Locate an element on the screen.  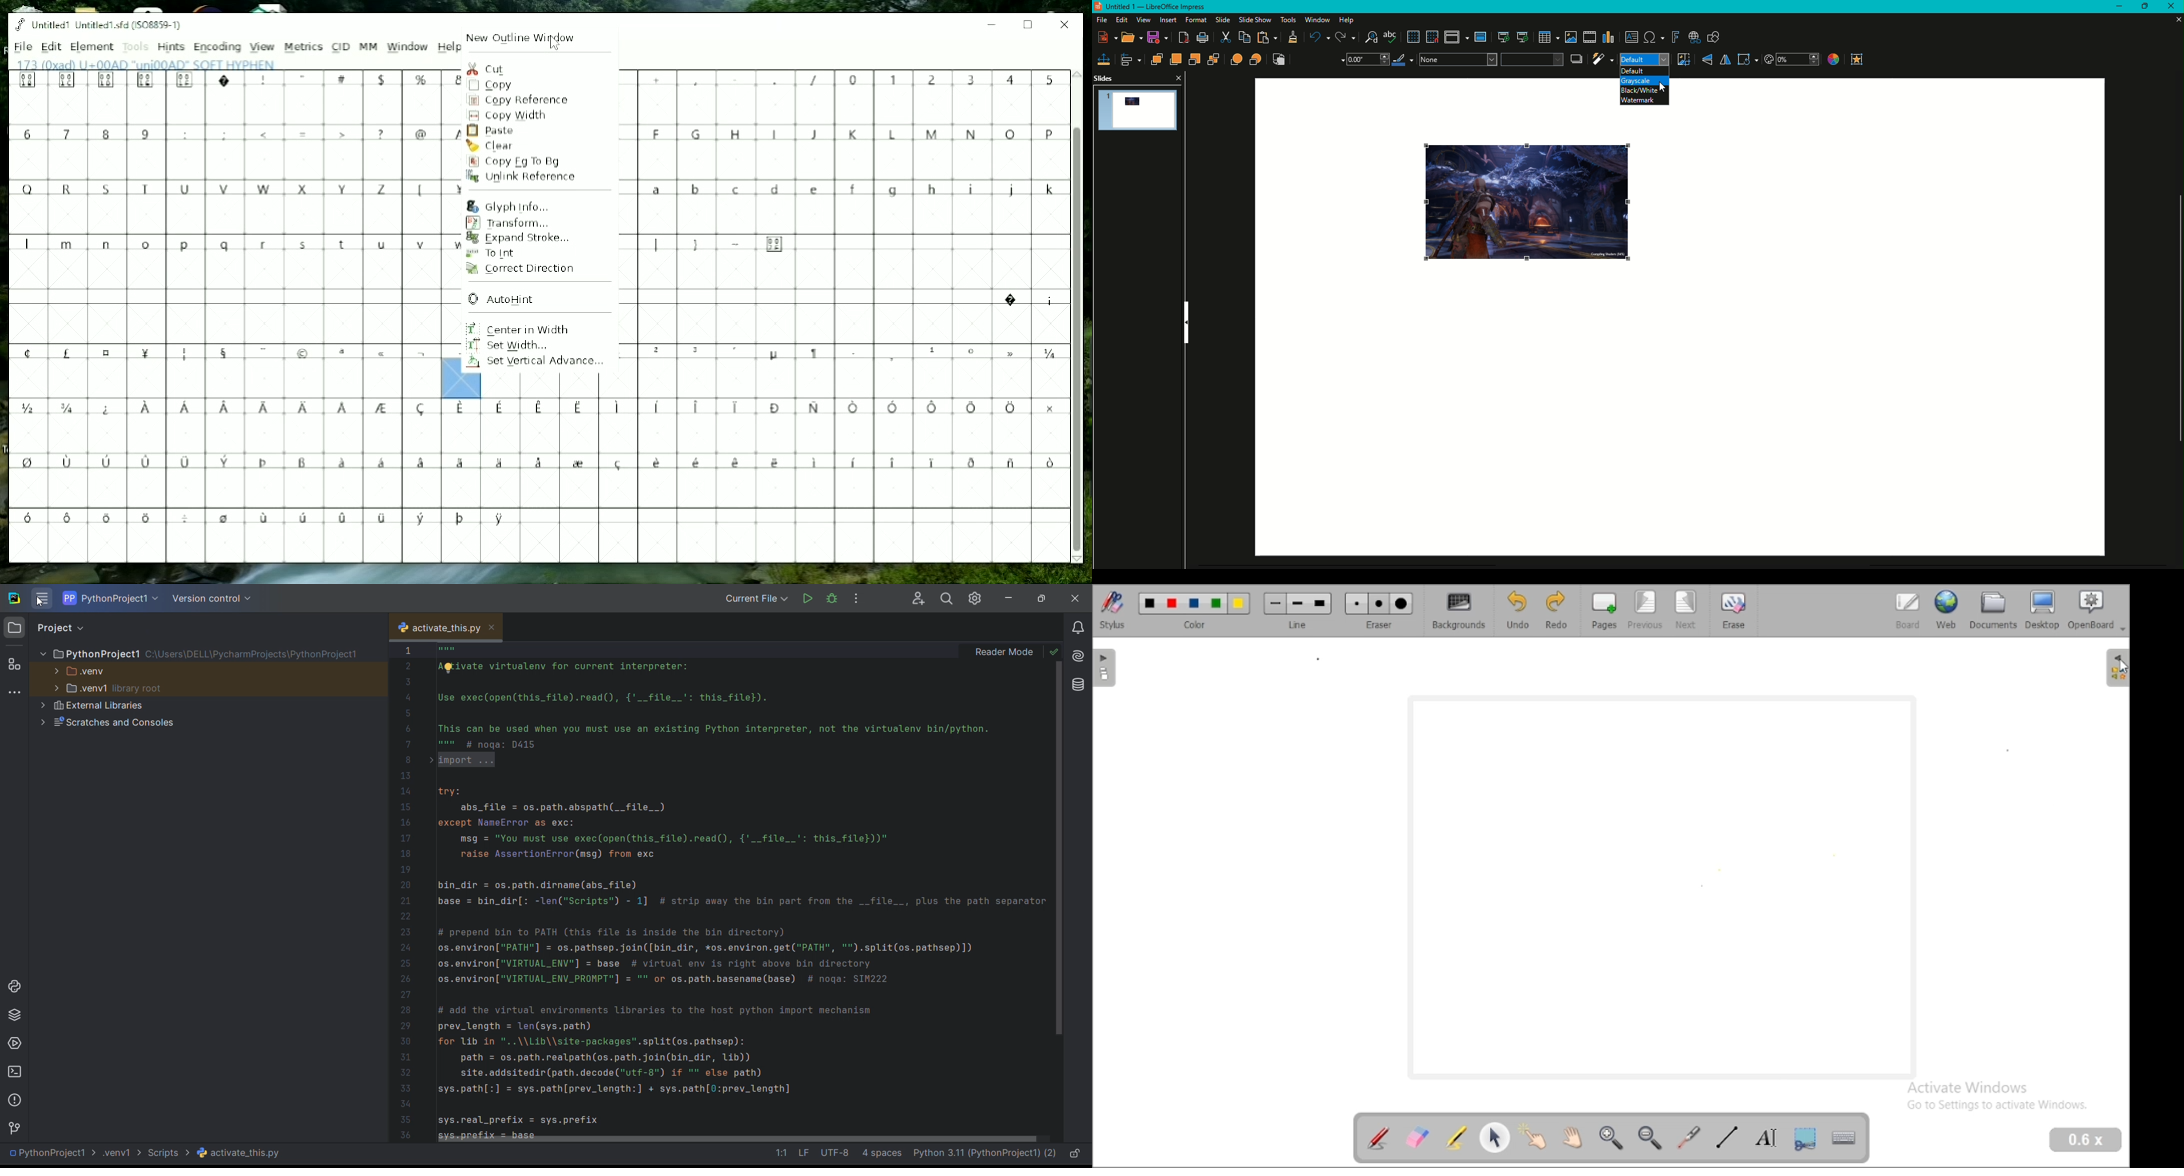
First Slide is located at coordinates (1502, 38).